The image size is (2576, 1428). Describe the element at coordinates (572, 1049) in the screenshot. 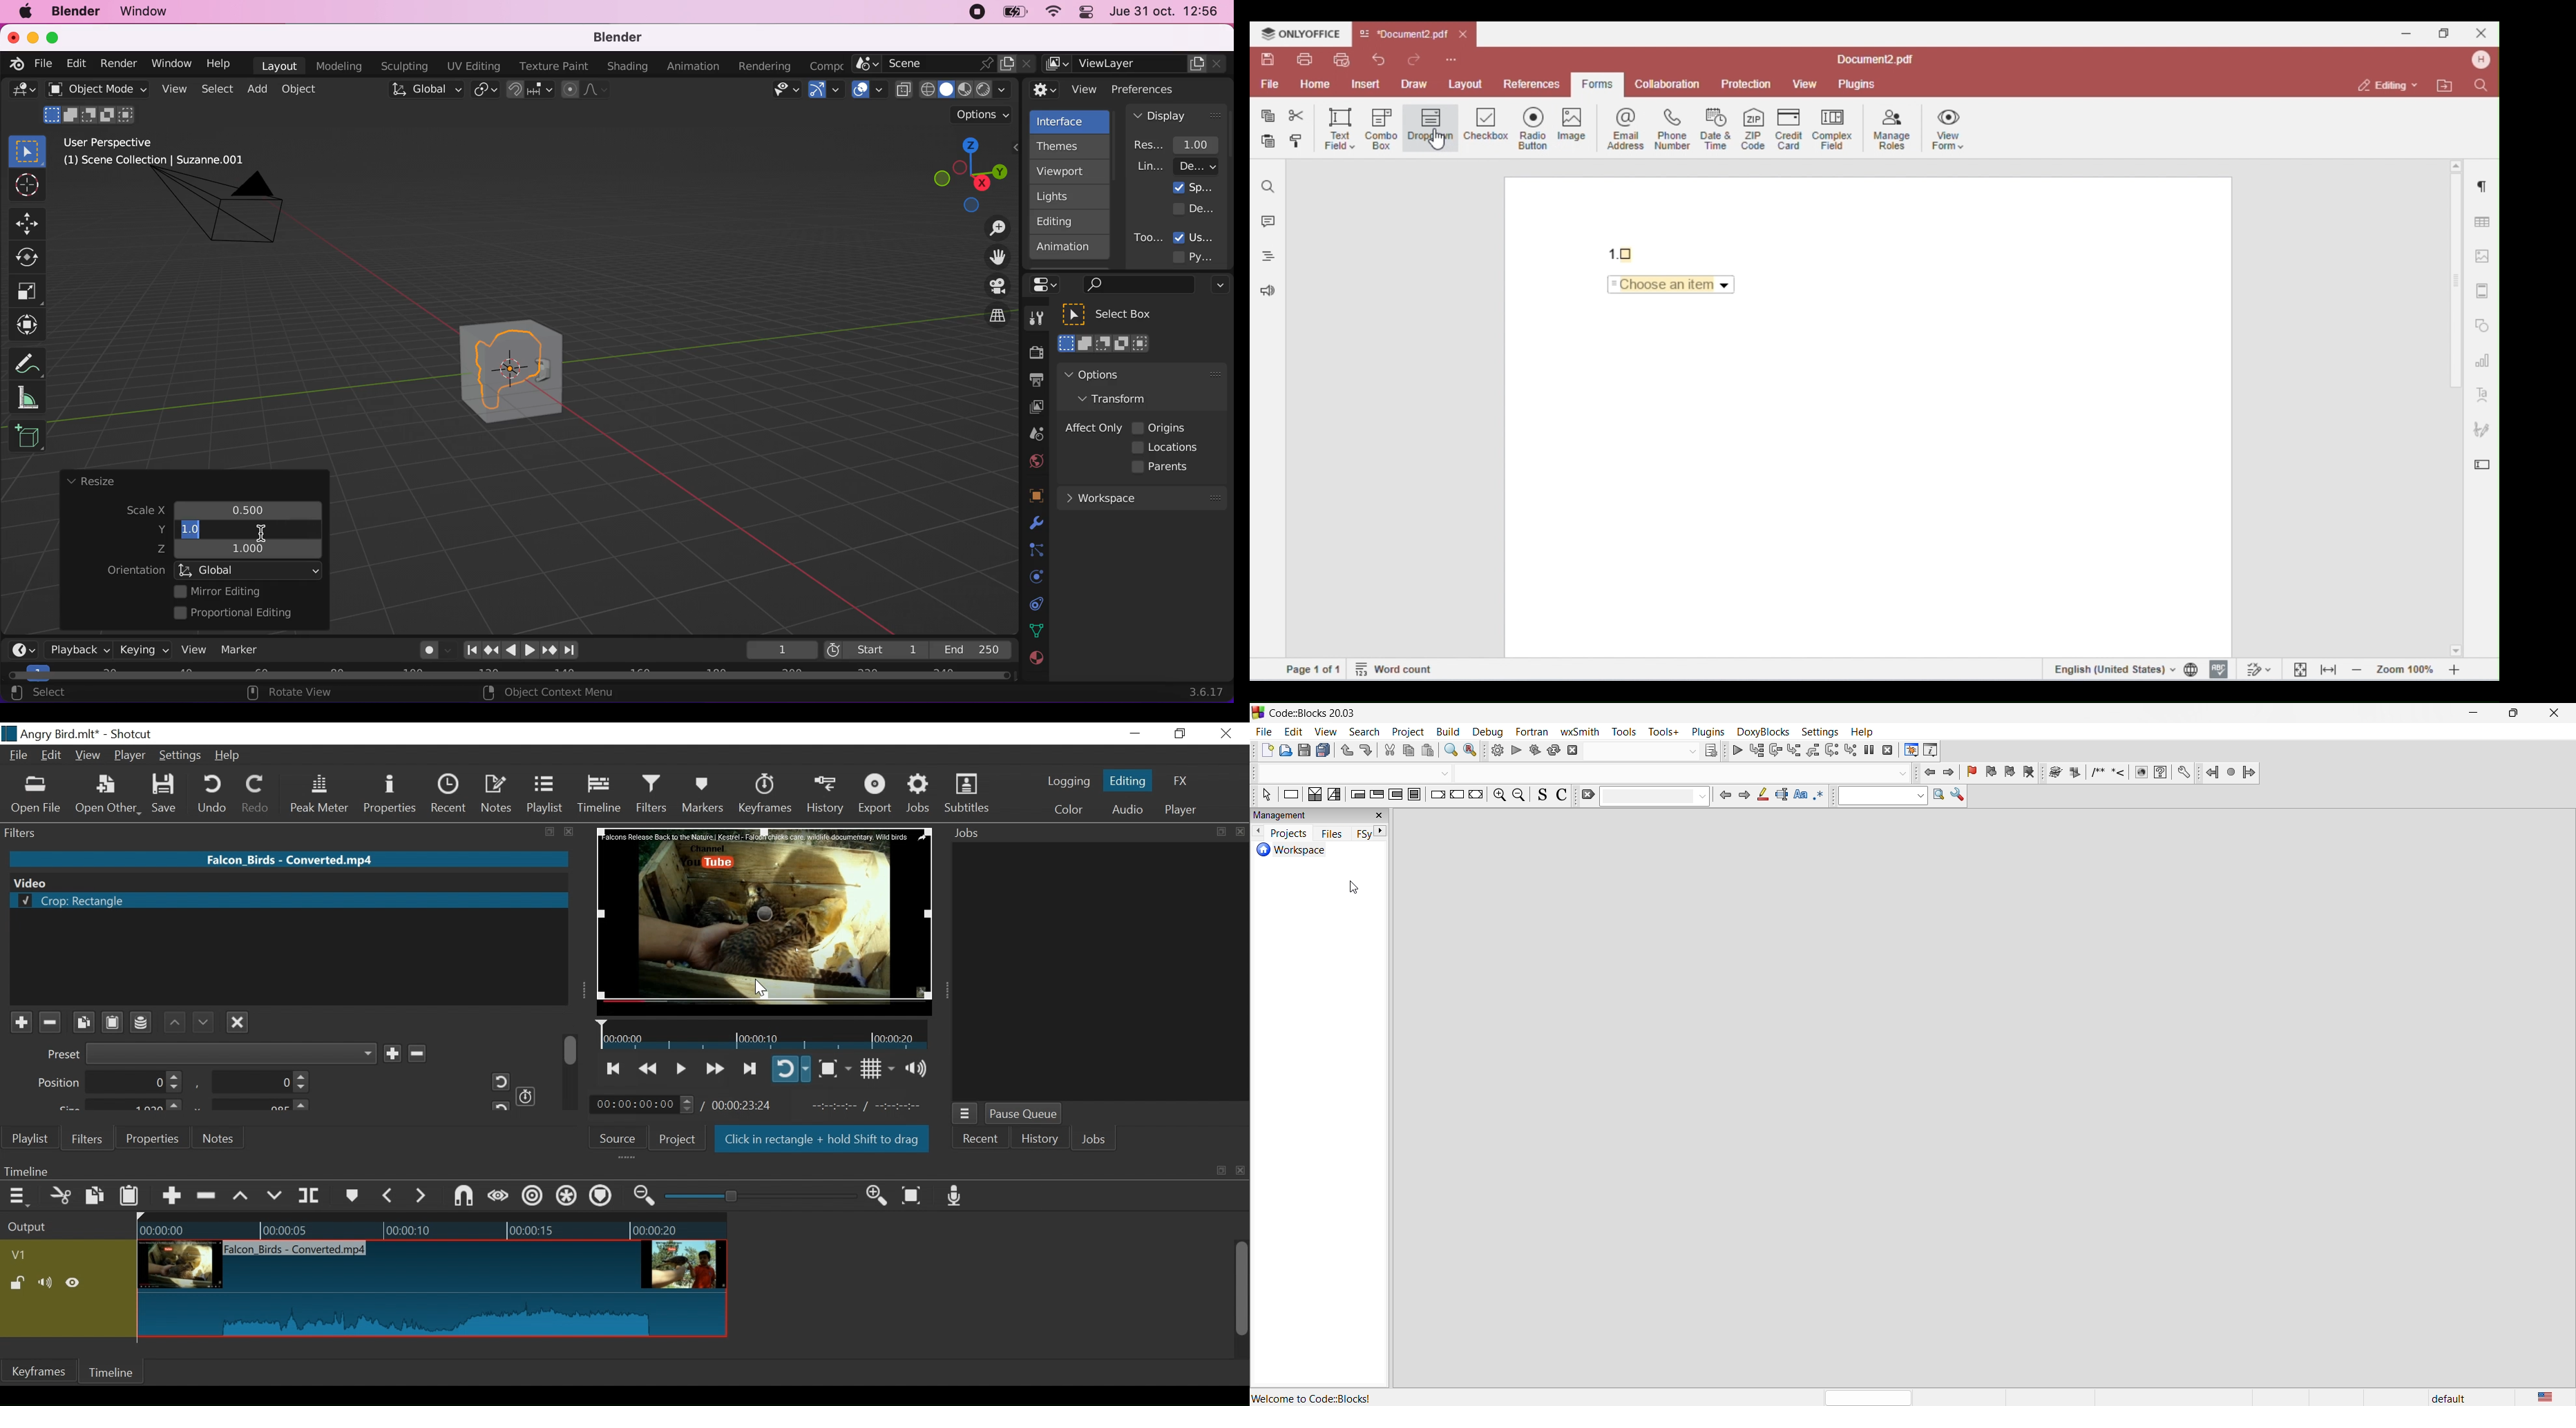

I see `scroll bar` at that location.